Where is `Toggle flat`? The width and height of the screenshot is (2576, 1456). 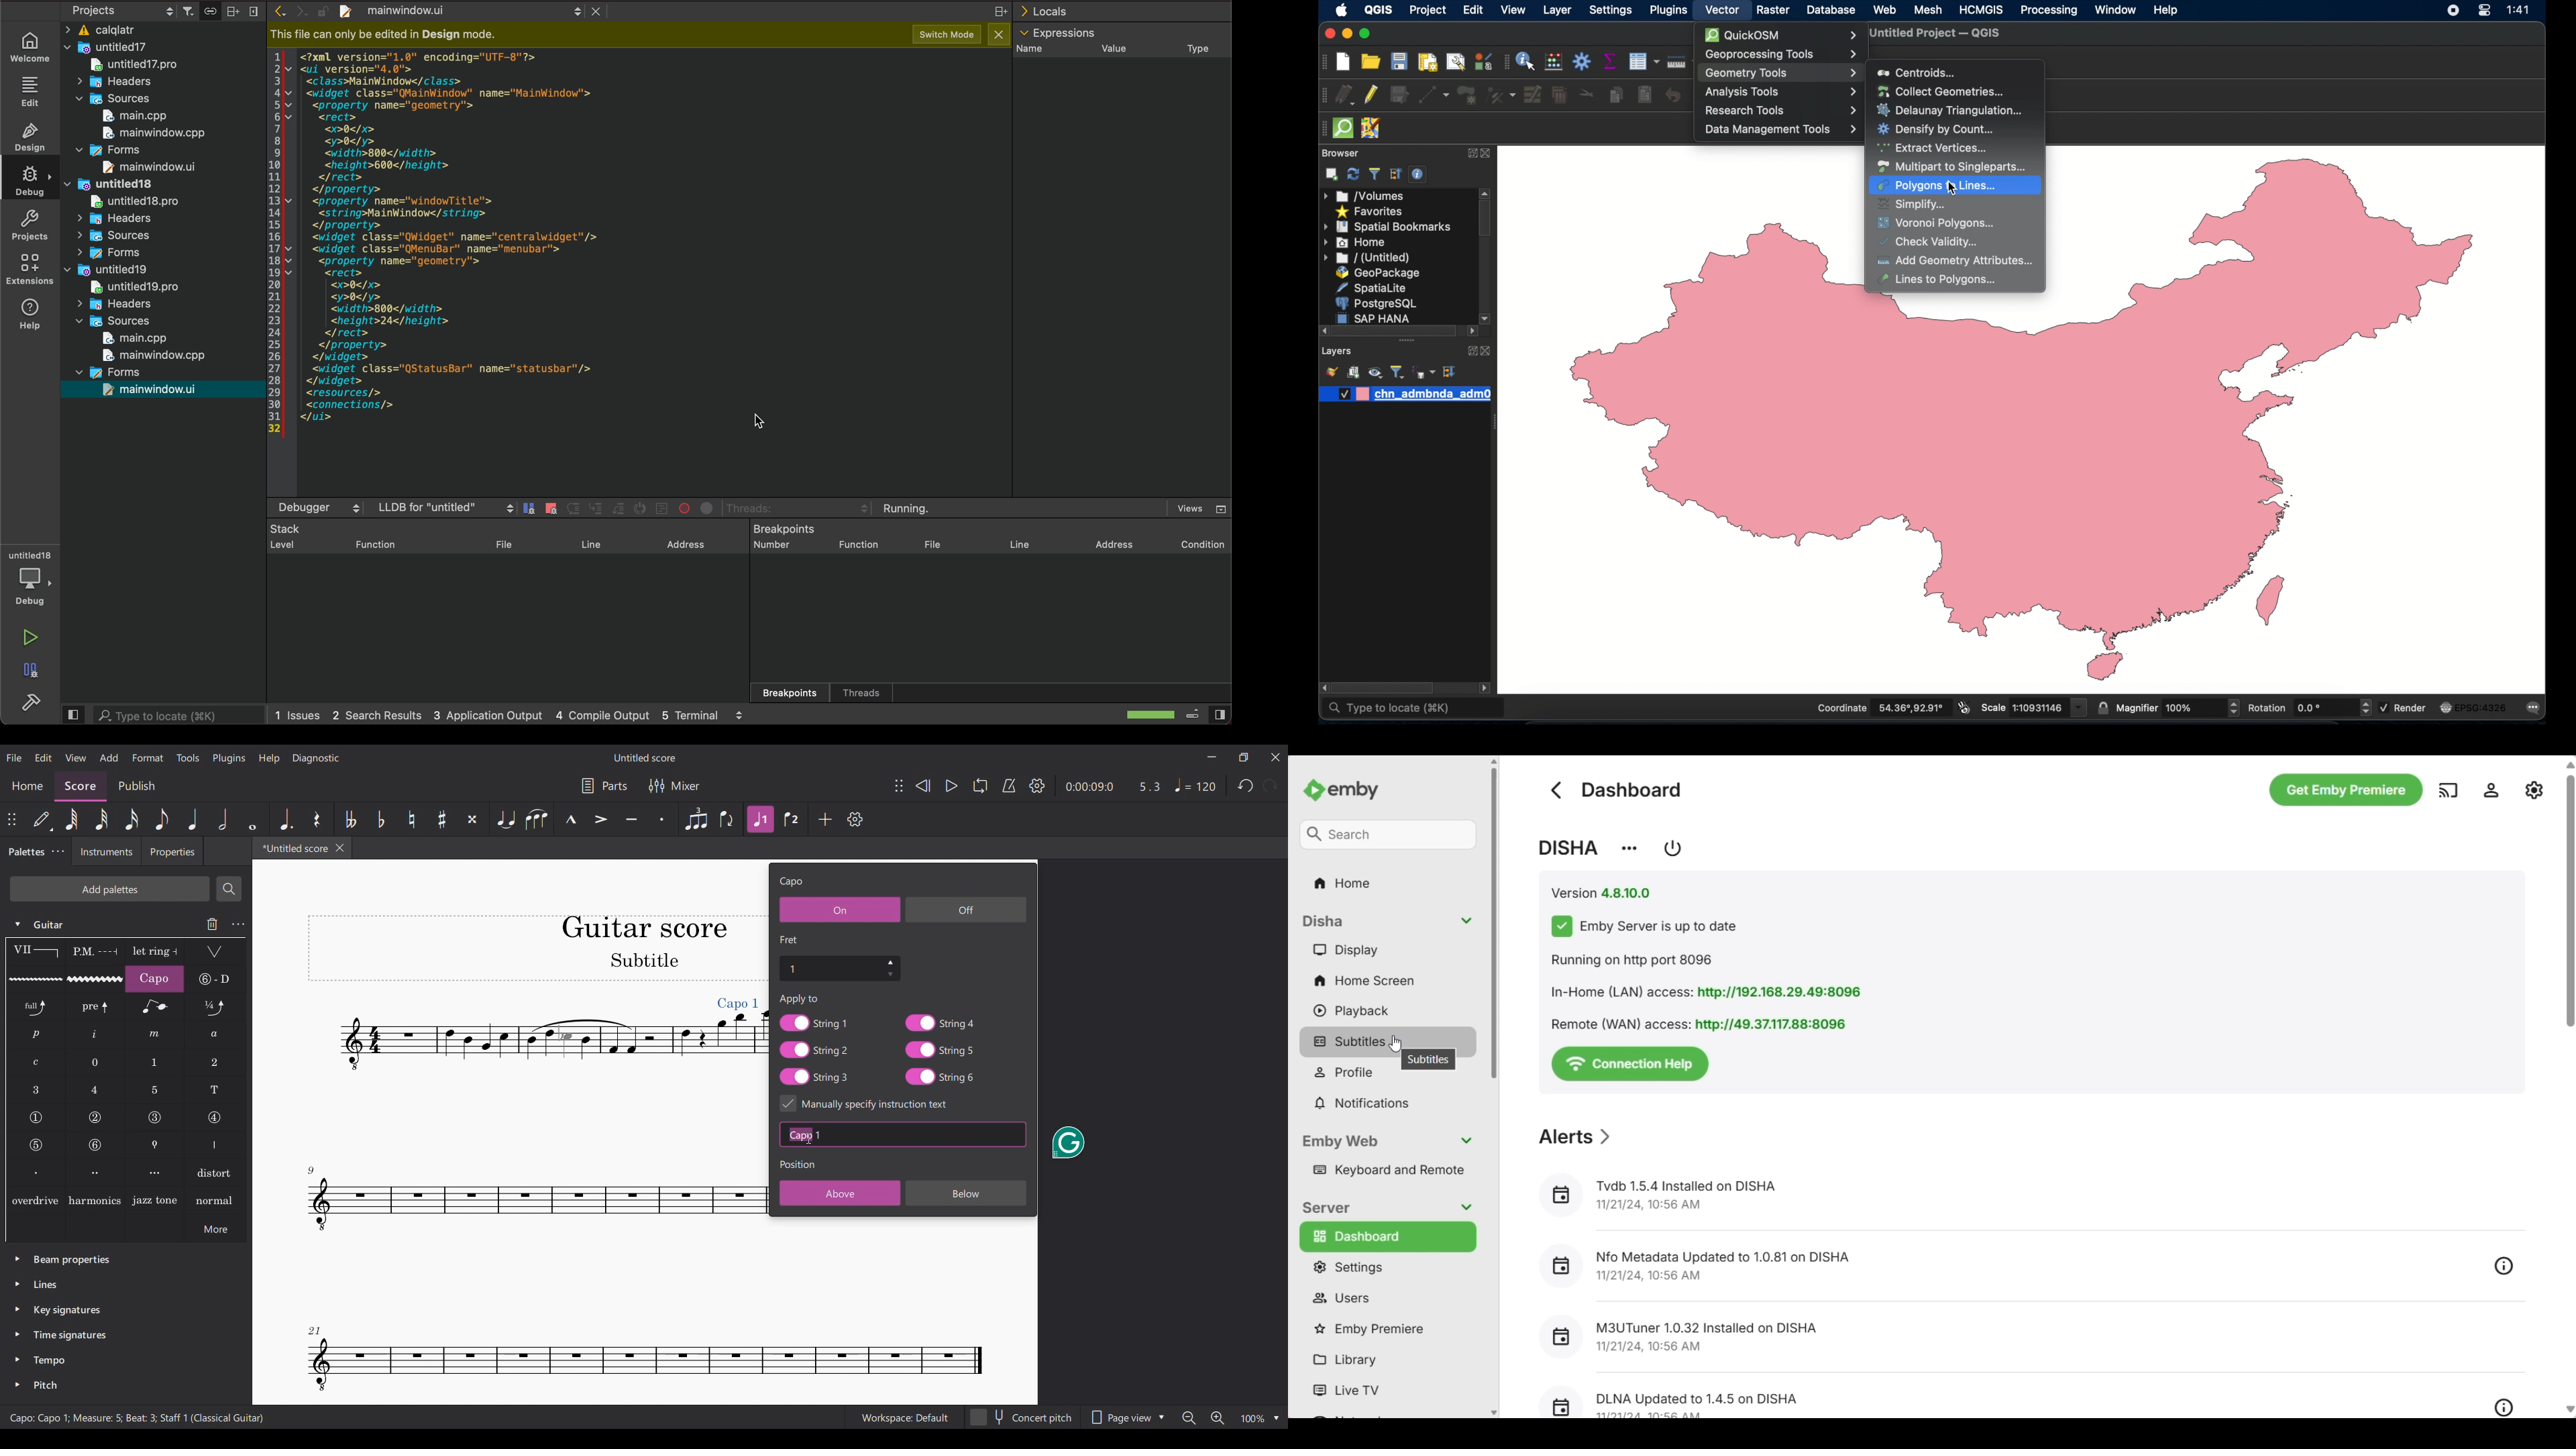 Toggle flat is located at coordinates (380, 819).